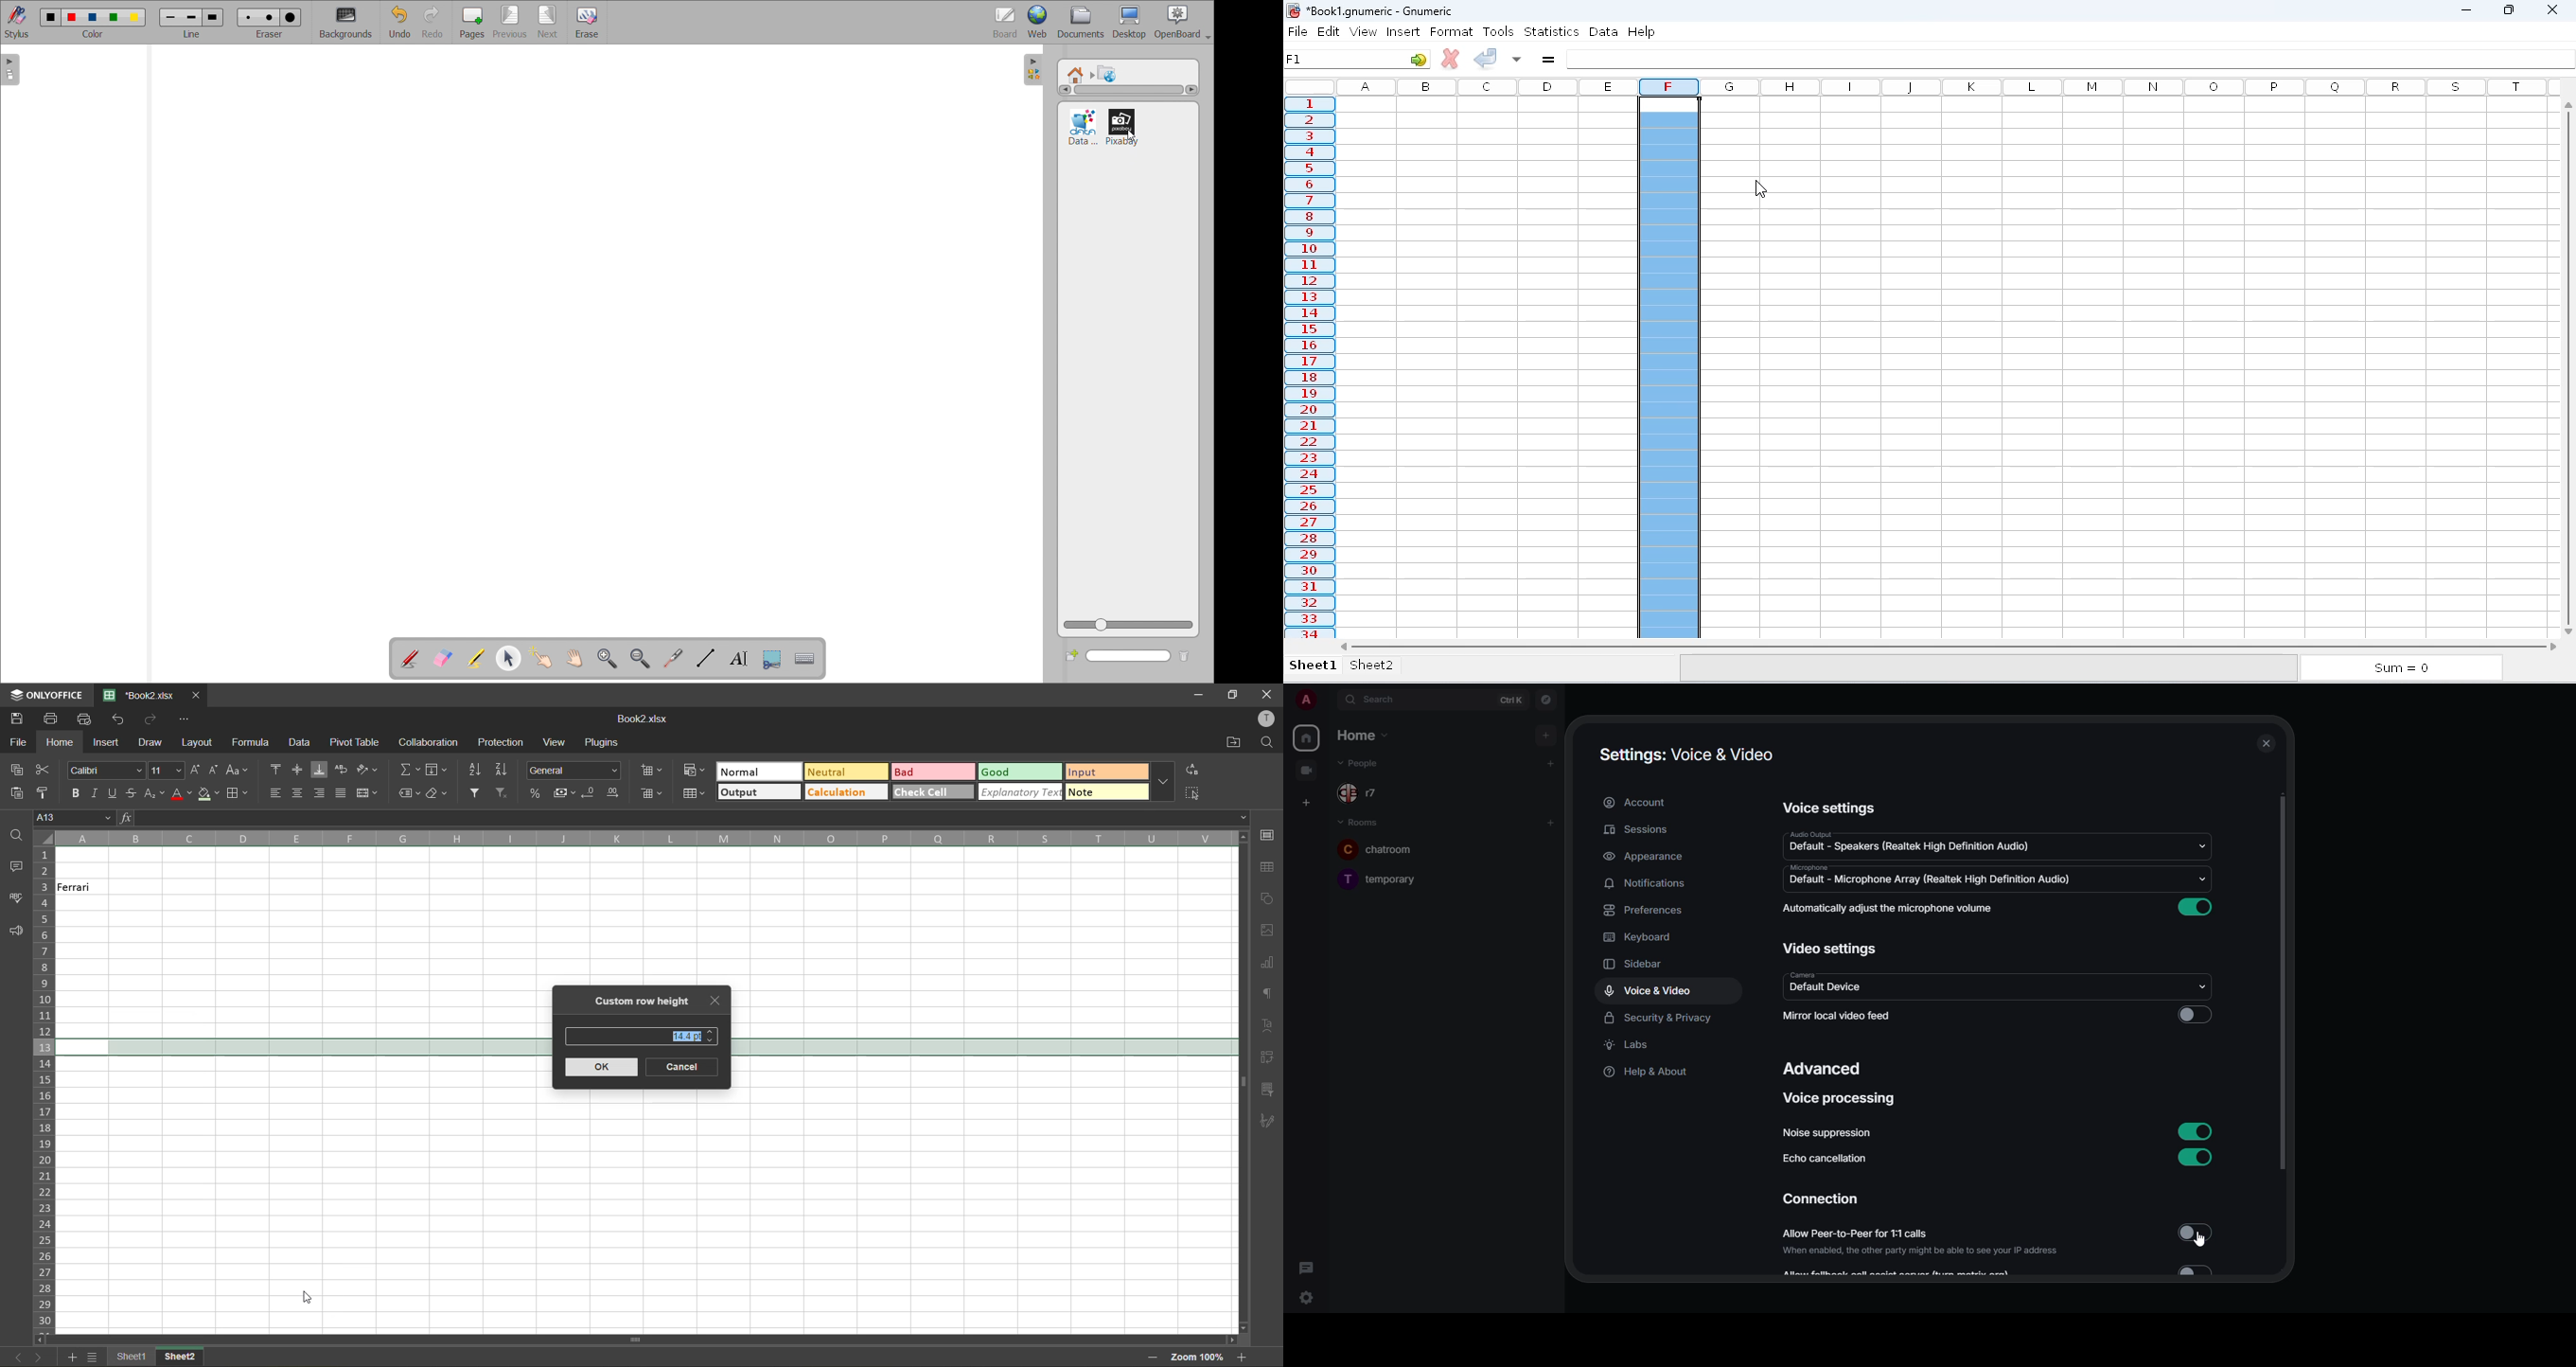 This screenshot has width=2576, height=1372. I want to click on columns, so click(2127, 88).